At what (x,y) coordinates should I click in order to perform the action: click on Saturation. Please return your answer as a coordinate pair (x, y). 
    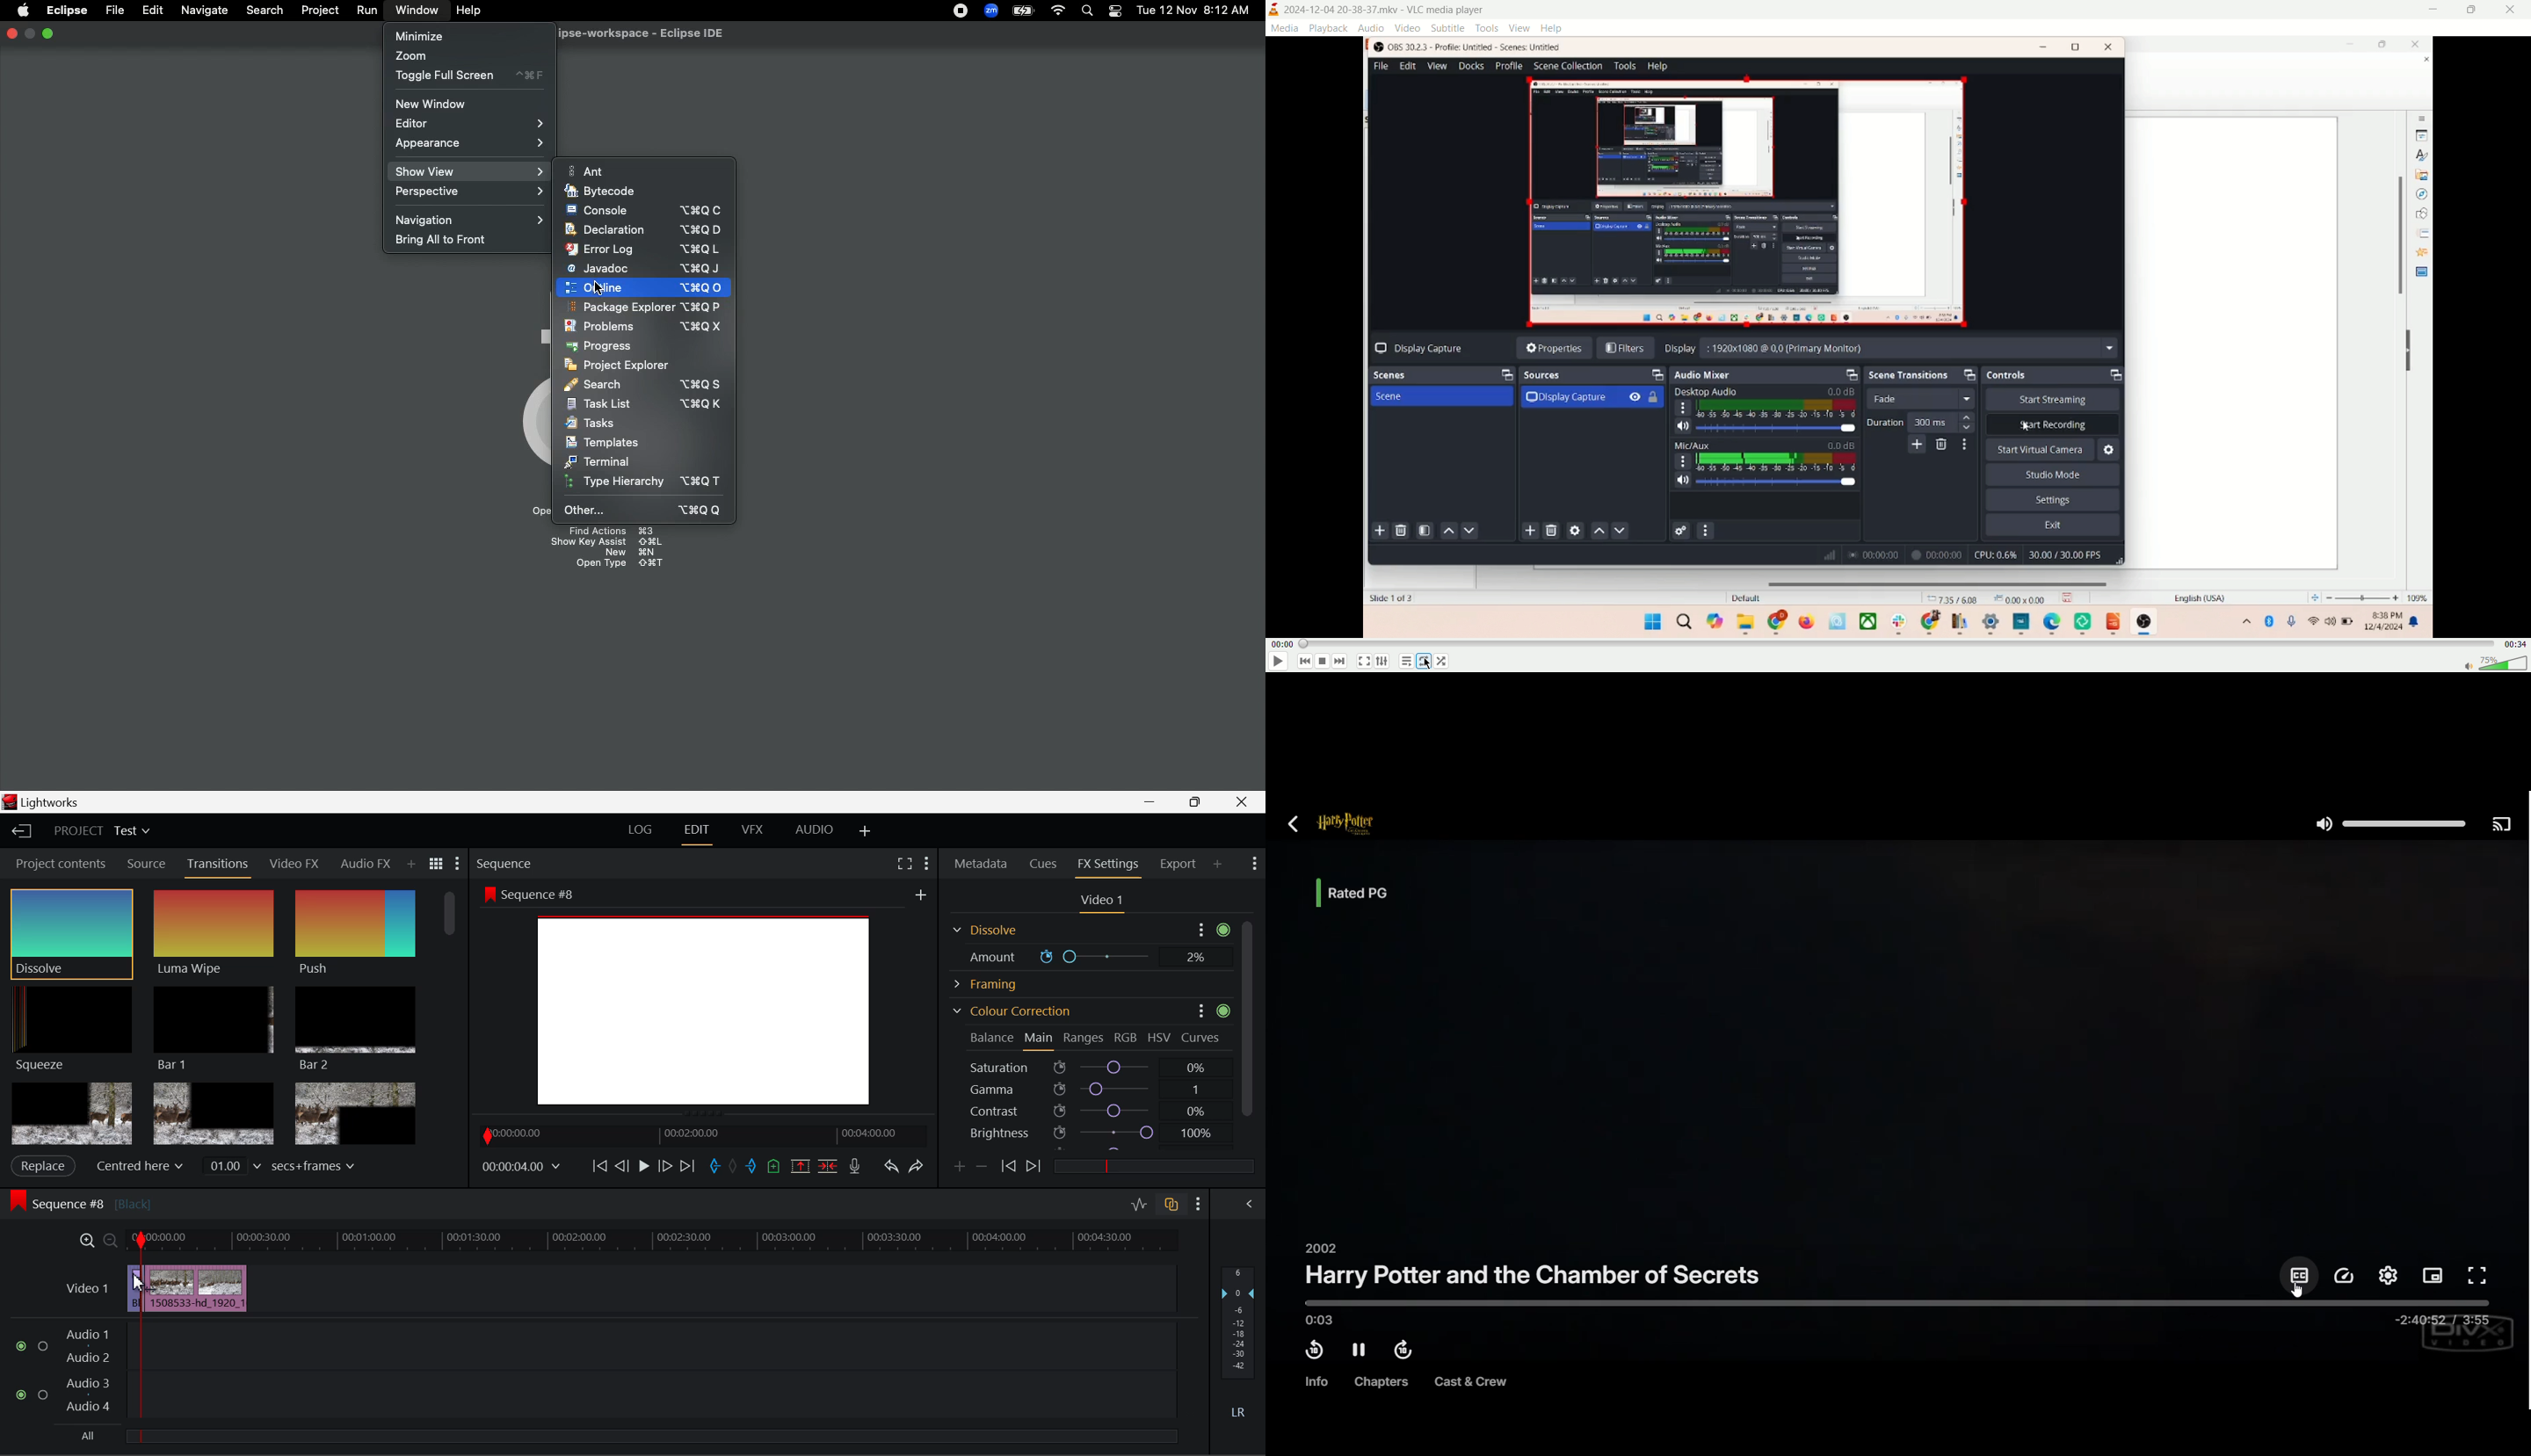
    Looking at the image, I should click on (1091, 1067).